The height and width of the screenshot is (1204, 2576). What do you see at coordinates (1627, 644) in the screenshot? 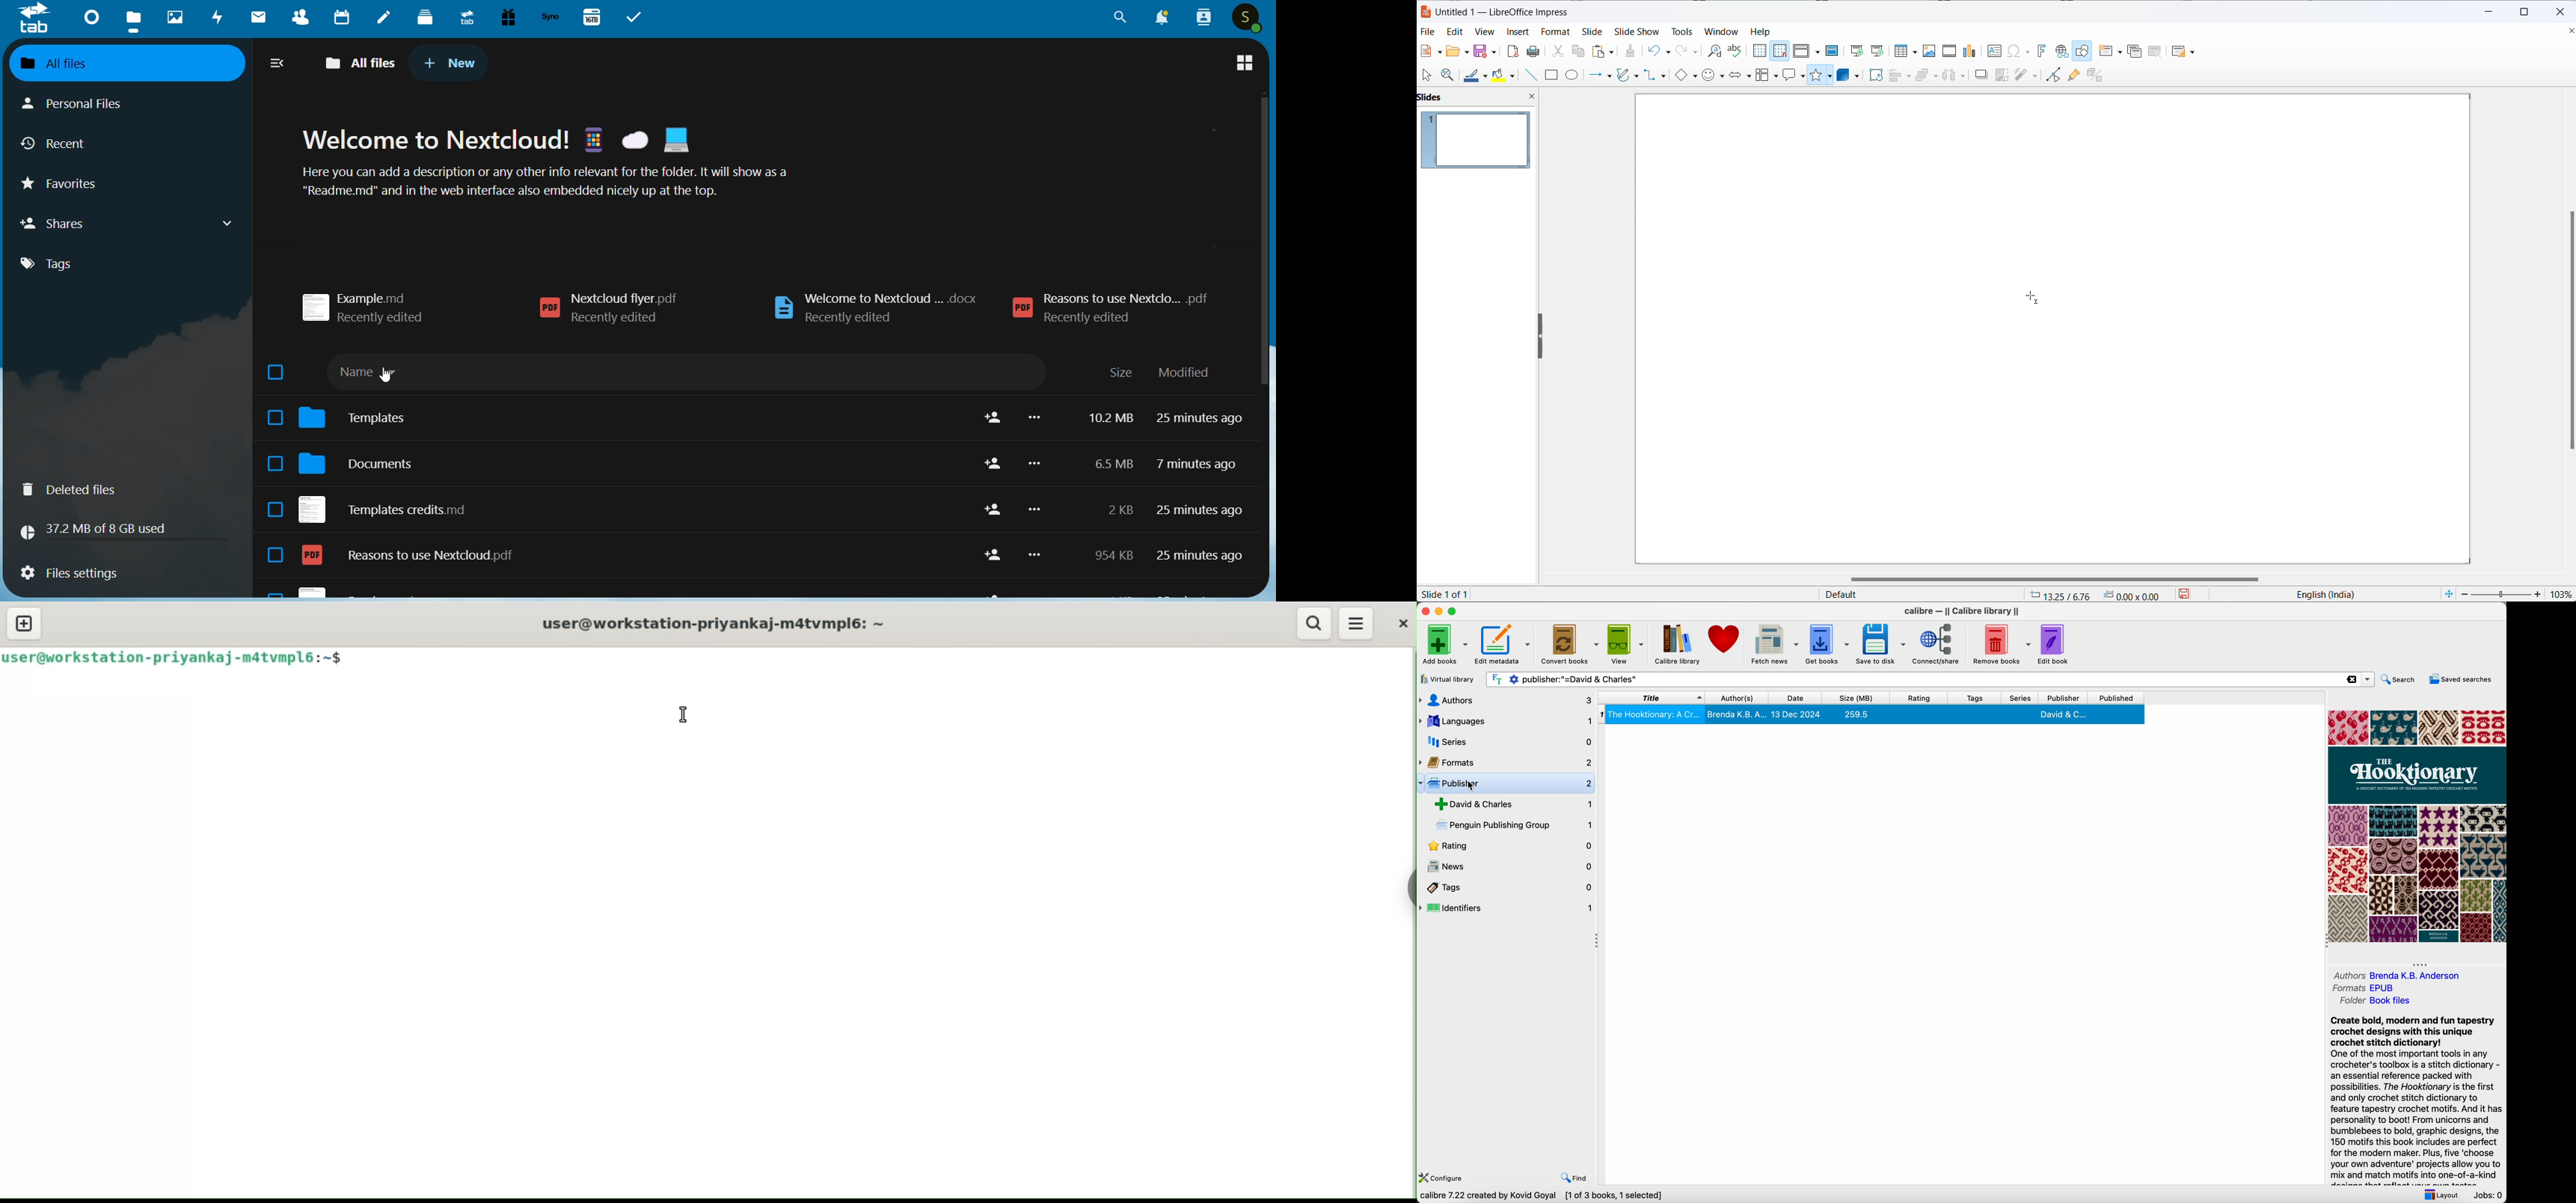
I see `view` at bounding box center [1627, 644].